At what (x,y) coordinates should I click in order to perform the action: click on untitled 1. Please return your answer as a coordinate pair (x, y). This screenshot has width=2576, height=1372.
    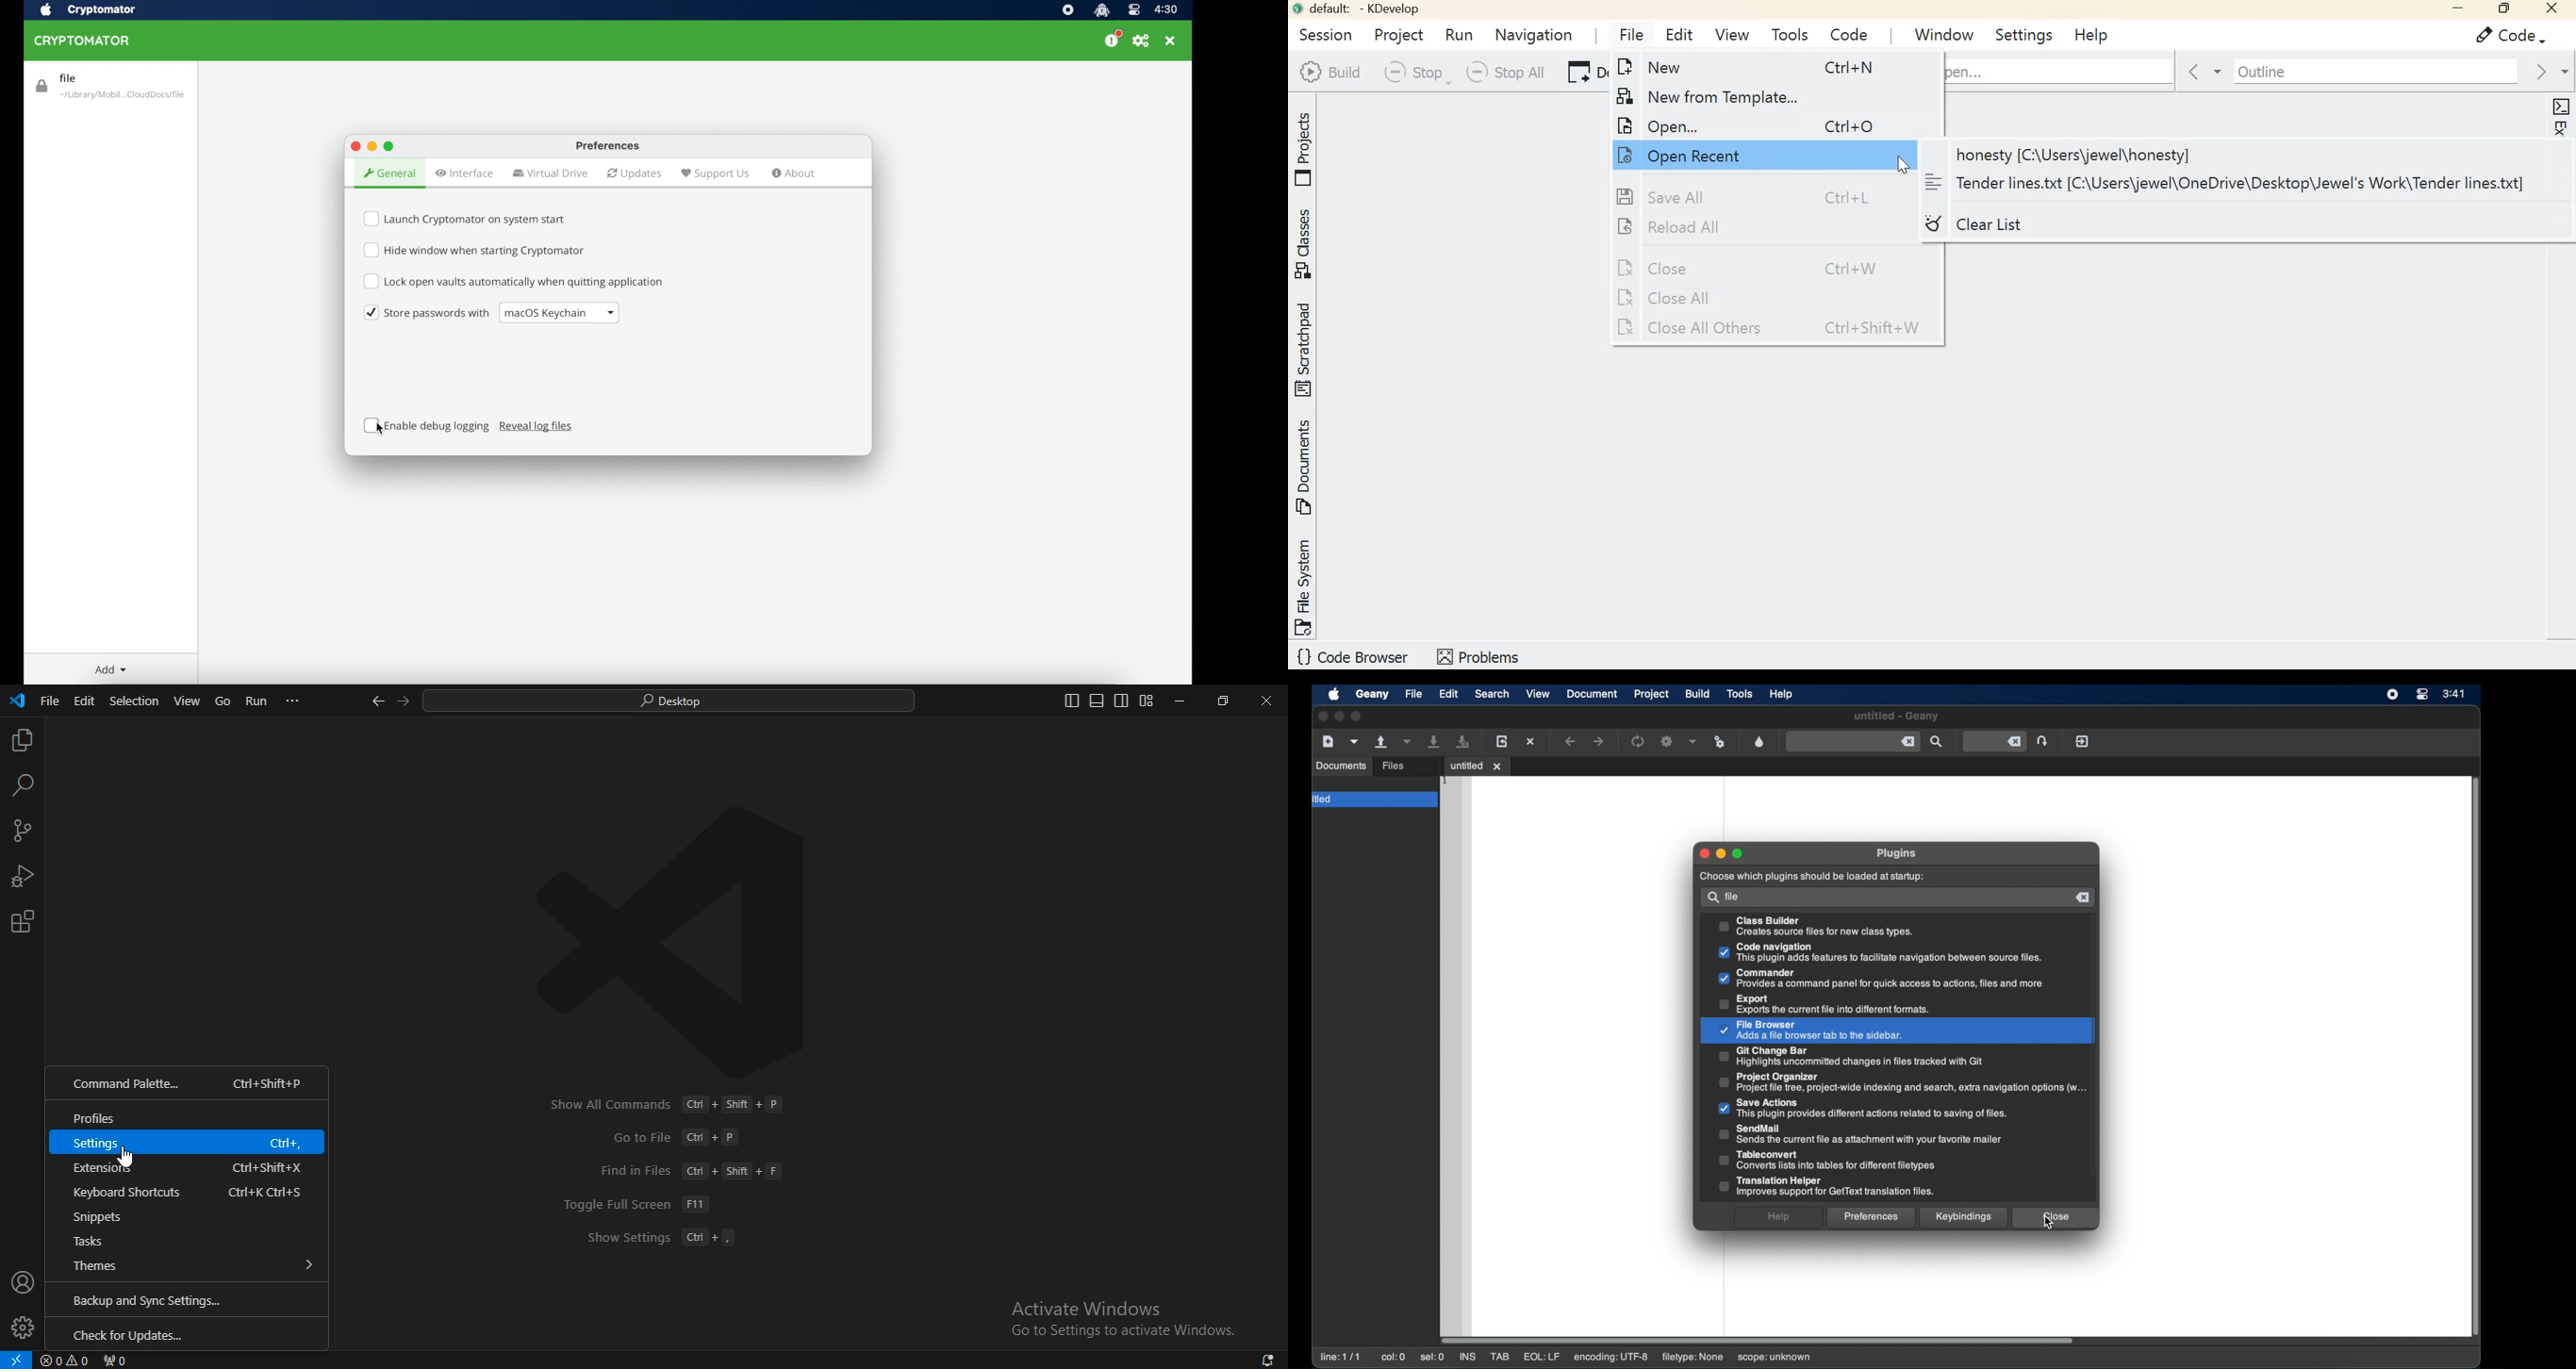
    Looking at the image, I should click on (1477, 764).